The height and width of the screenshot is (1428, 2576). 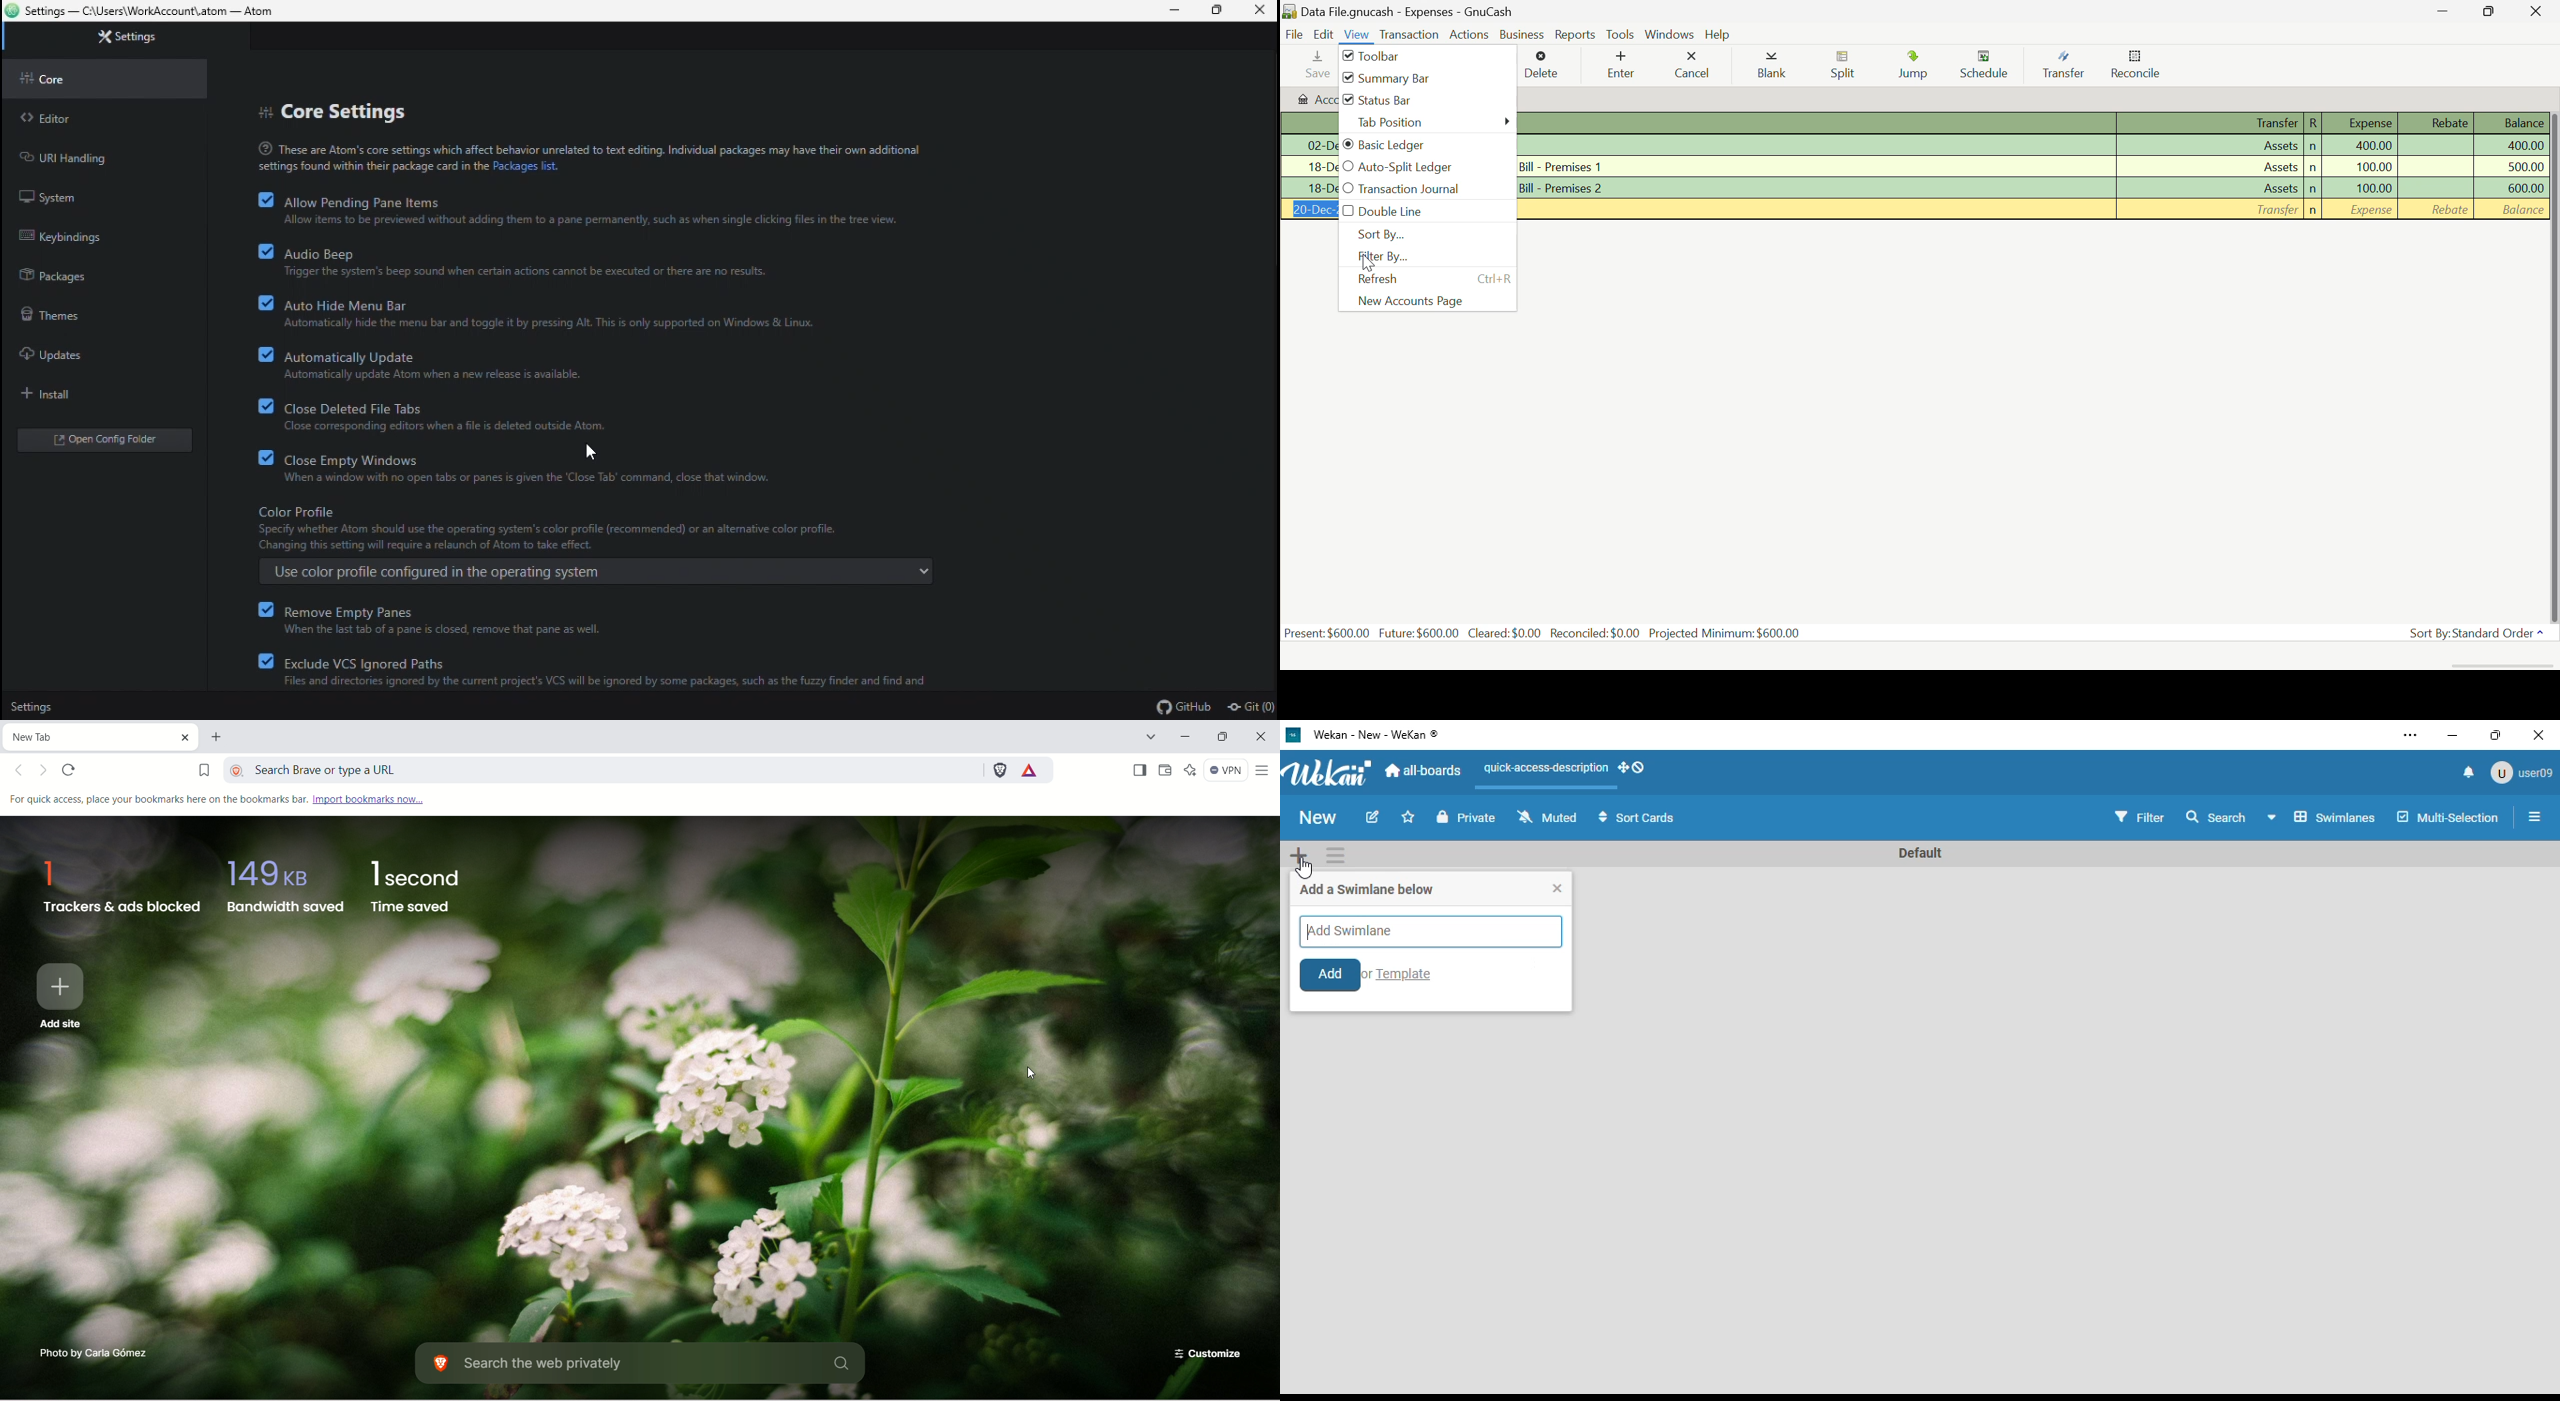 What do you see at coordinates (1427, 55) in the screenshot?
I see `Toolbar` at bounding box center [1427, 55].